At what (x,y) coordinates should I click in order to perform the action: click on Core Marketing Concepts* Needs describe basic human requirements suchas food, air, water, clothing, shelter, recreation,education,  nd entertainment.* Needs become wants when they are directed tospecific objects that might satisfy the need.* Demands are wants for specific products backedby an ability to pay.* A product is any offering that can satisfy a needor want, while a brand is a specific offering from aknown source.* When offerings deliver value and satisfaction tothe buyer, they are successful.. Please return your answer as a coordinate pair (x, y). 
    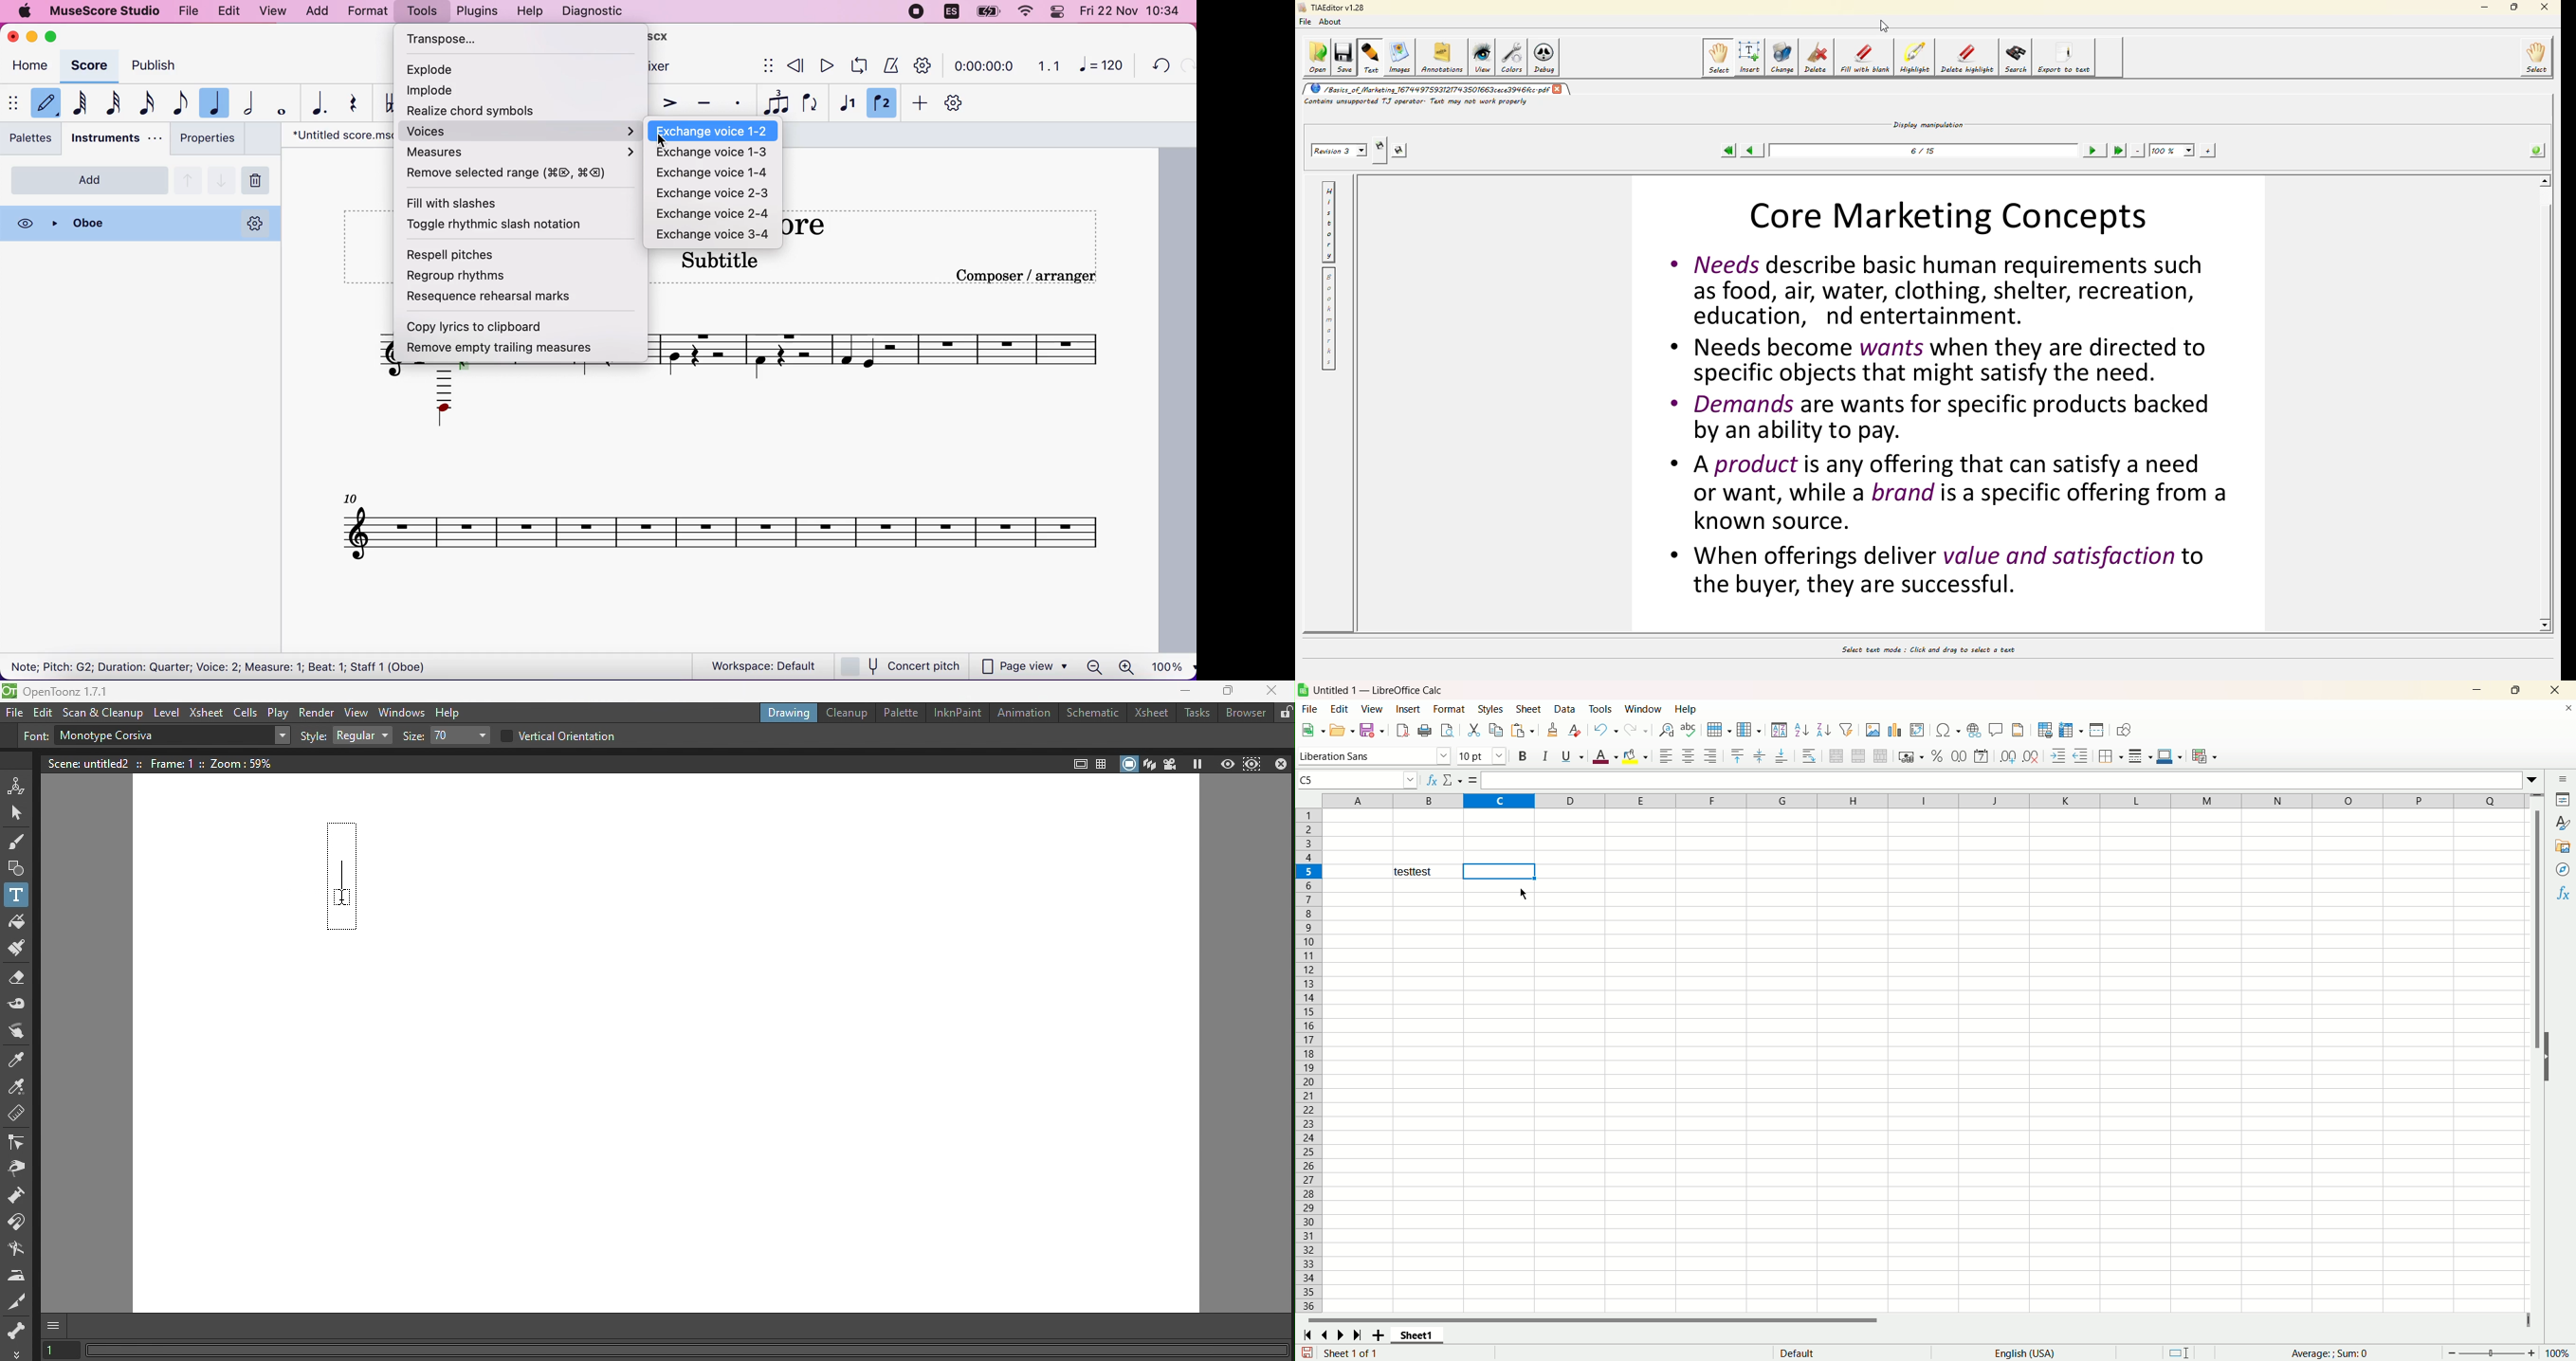
    Looking at the image, I should click on (1947, 410).